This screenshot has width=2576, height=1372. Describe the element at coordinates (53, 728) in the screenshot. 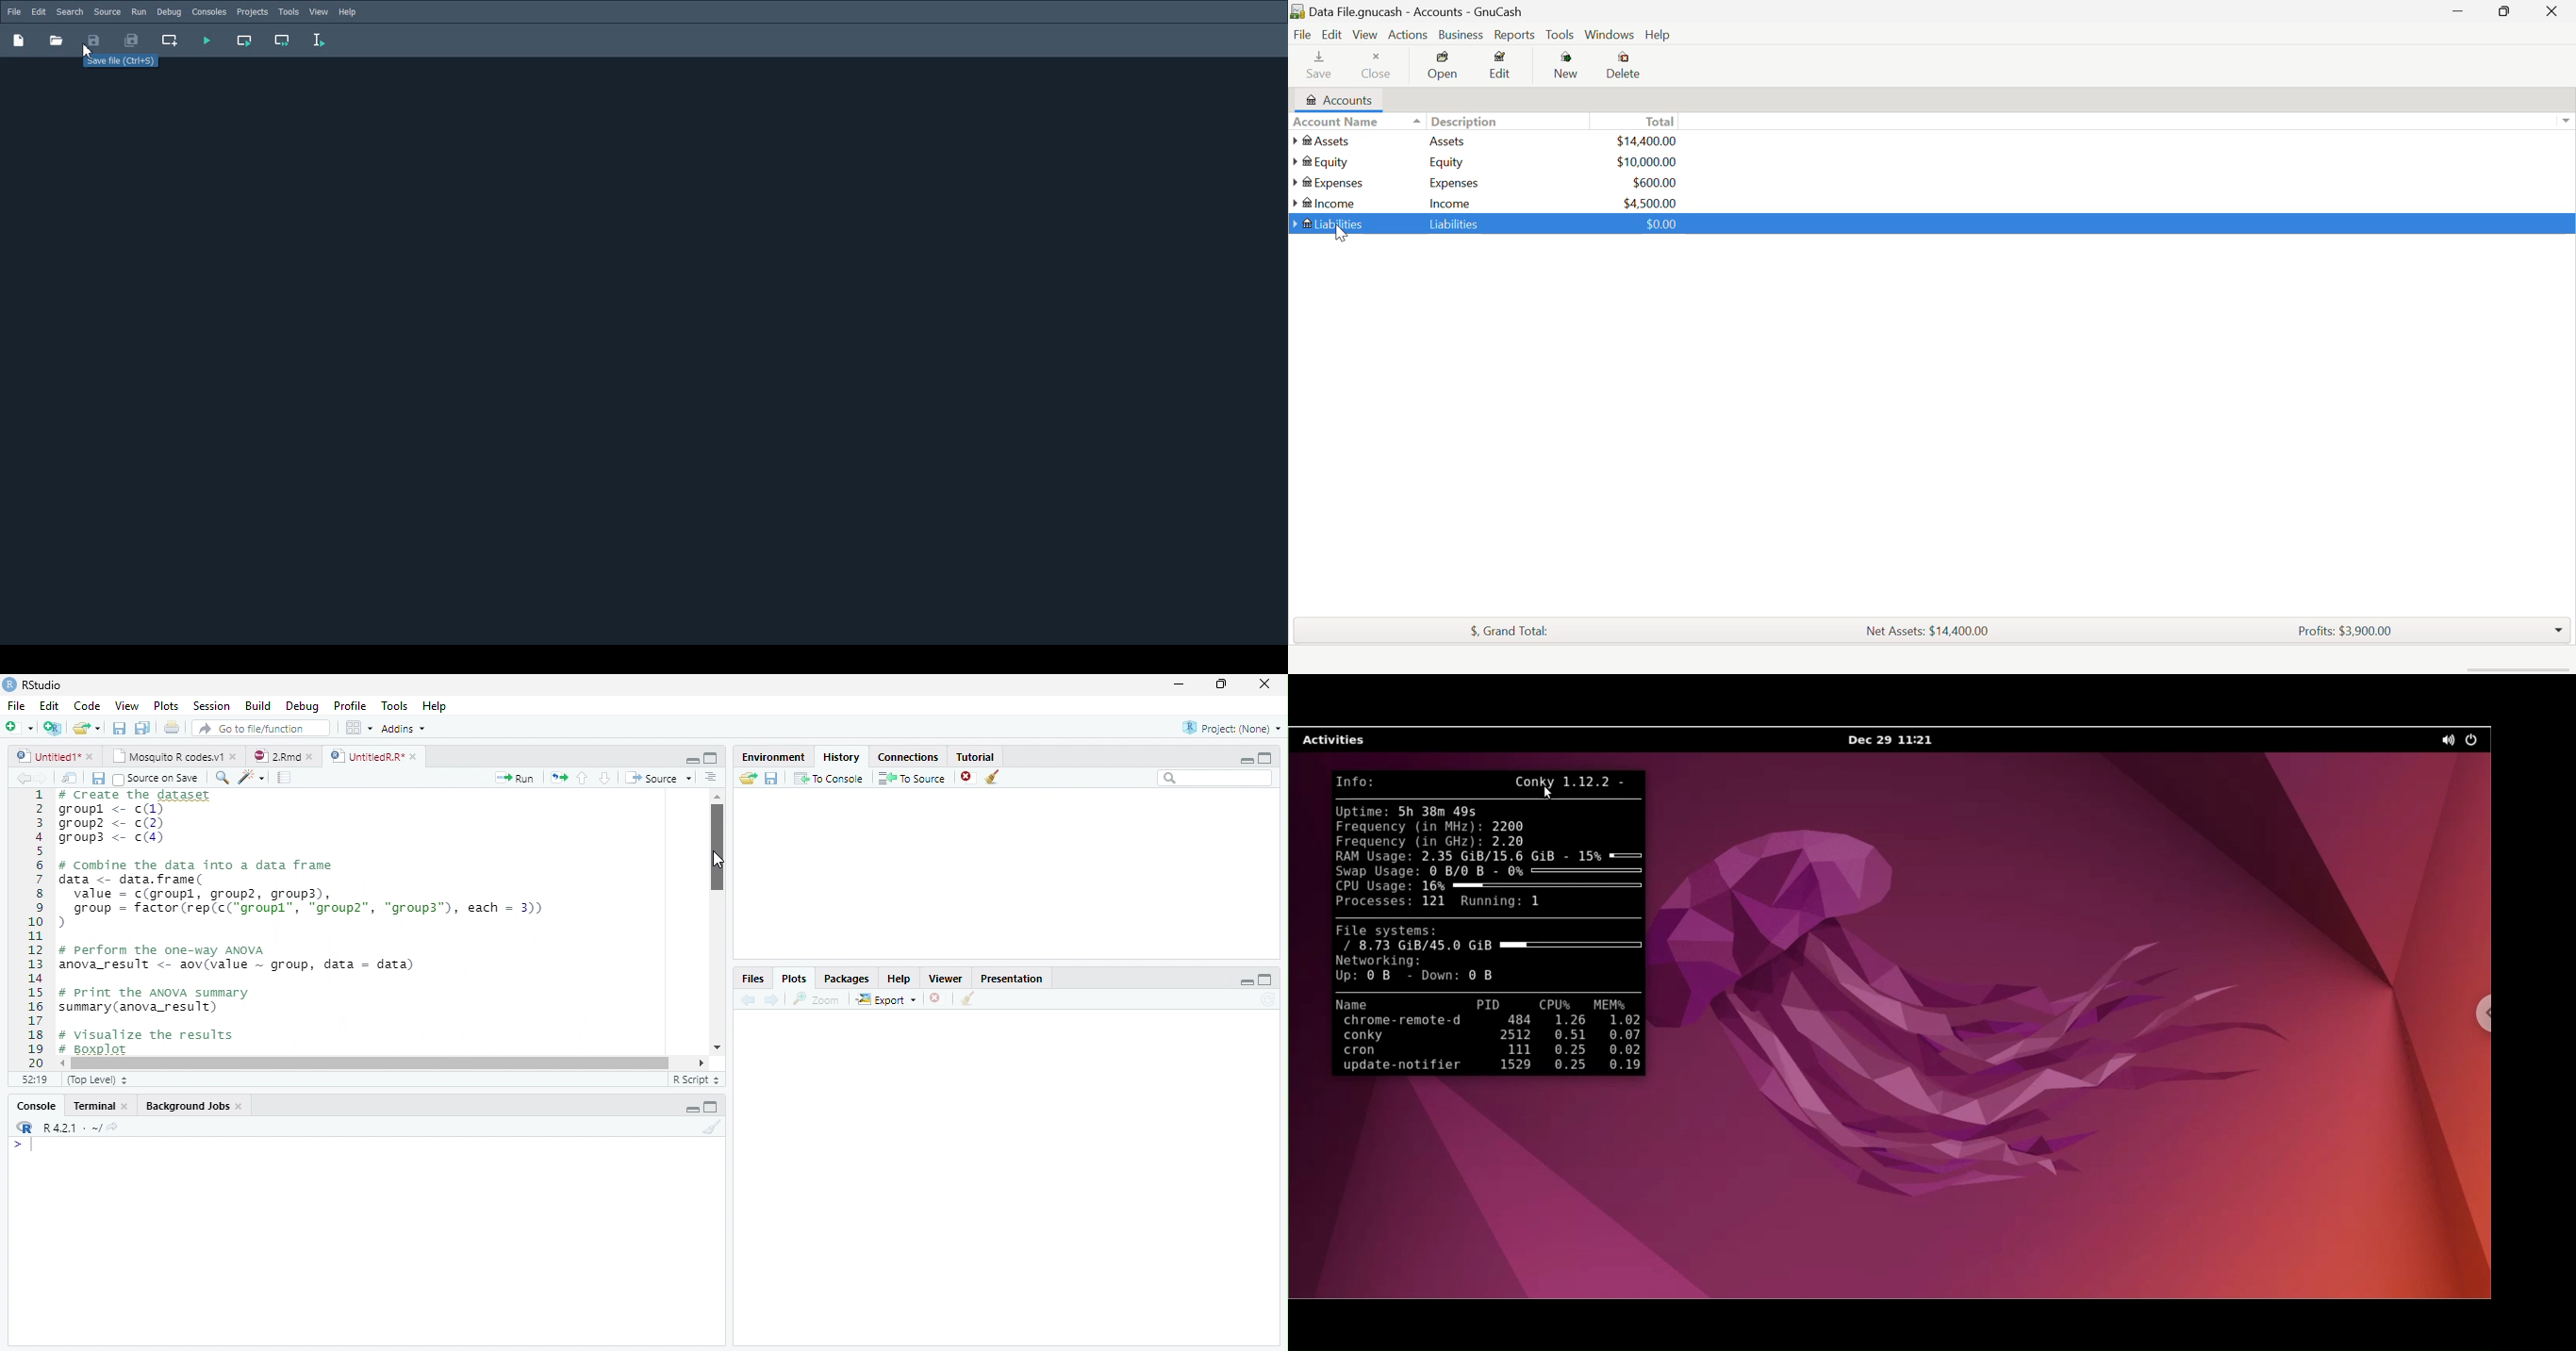

I see `Create a Project` at that location.